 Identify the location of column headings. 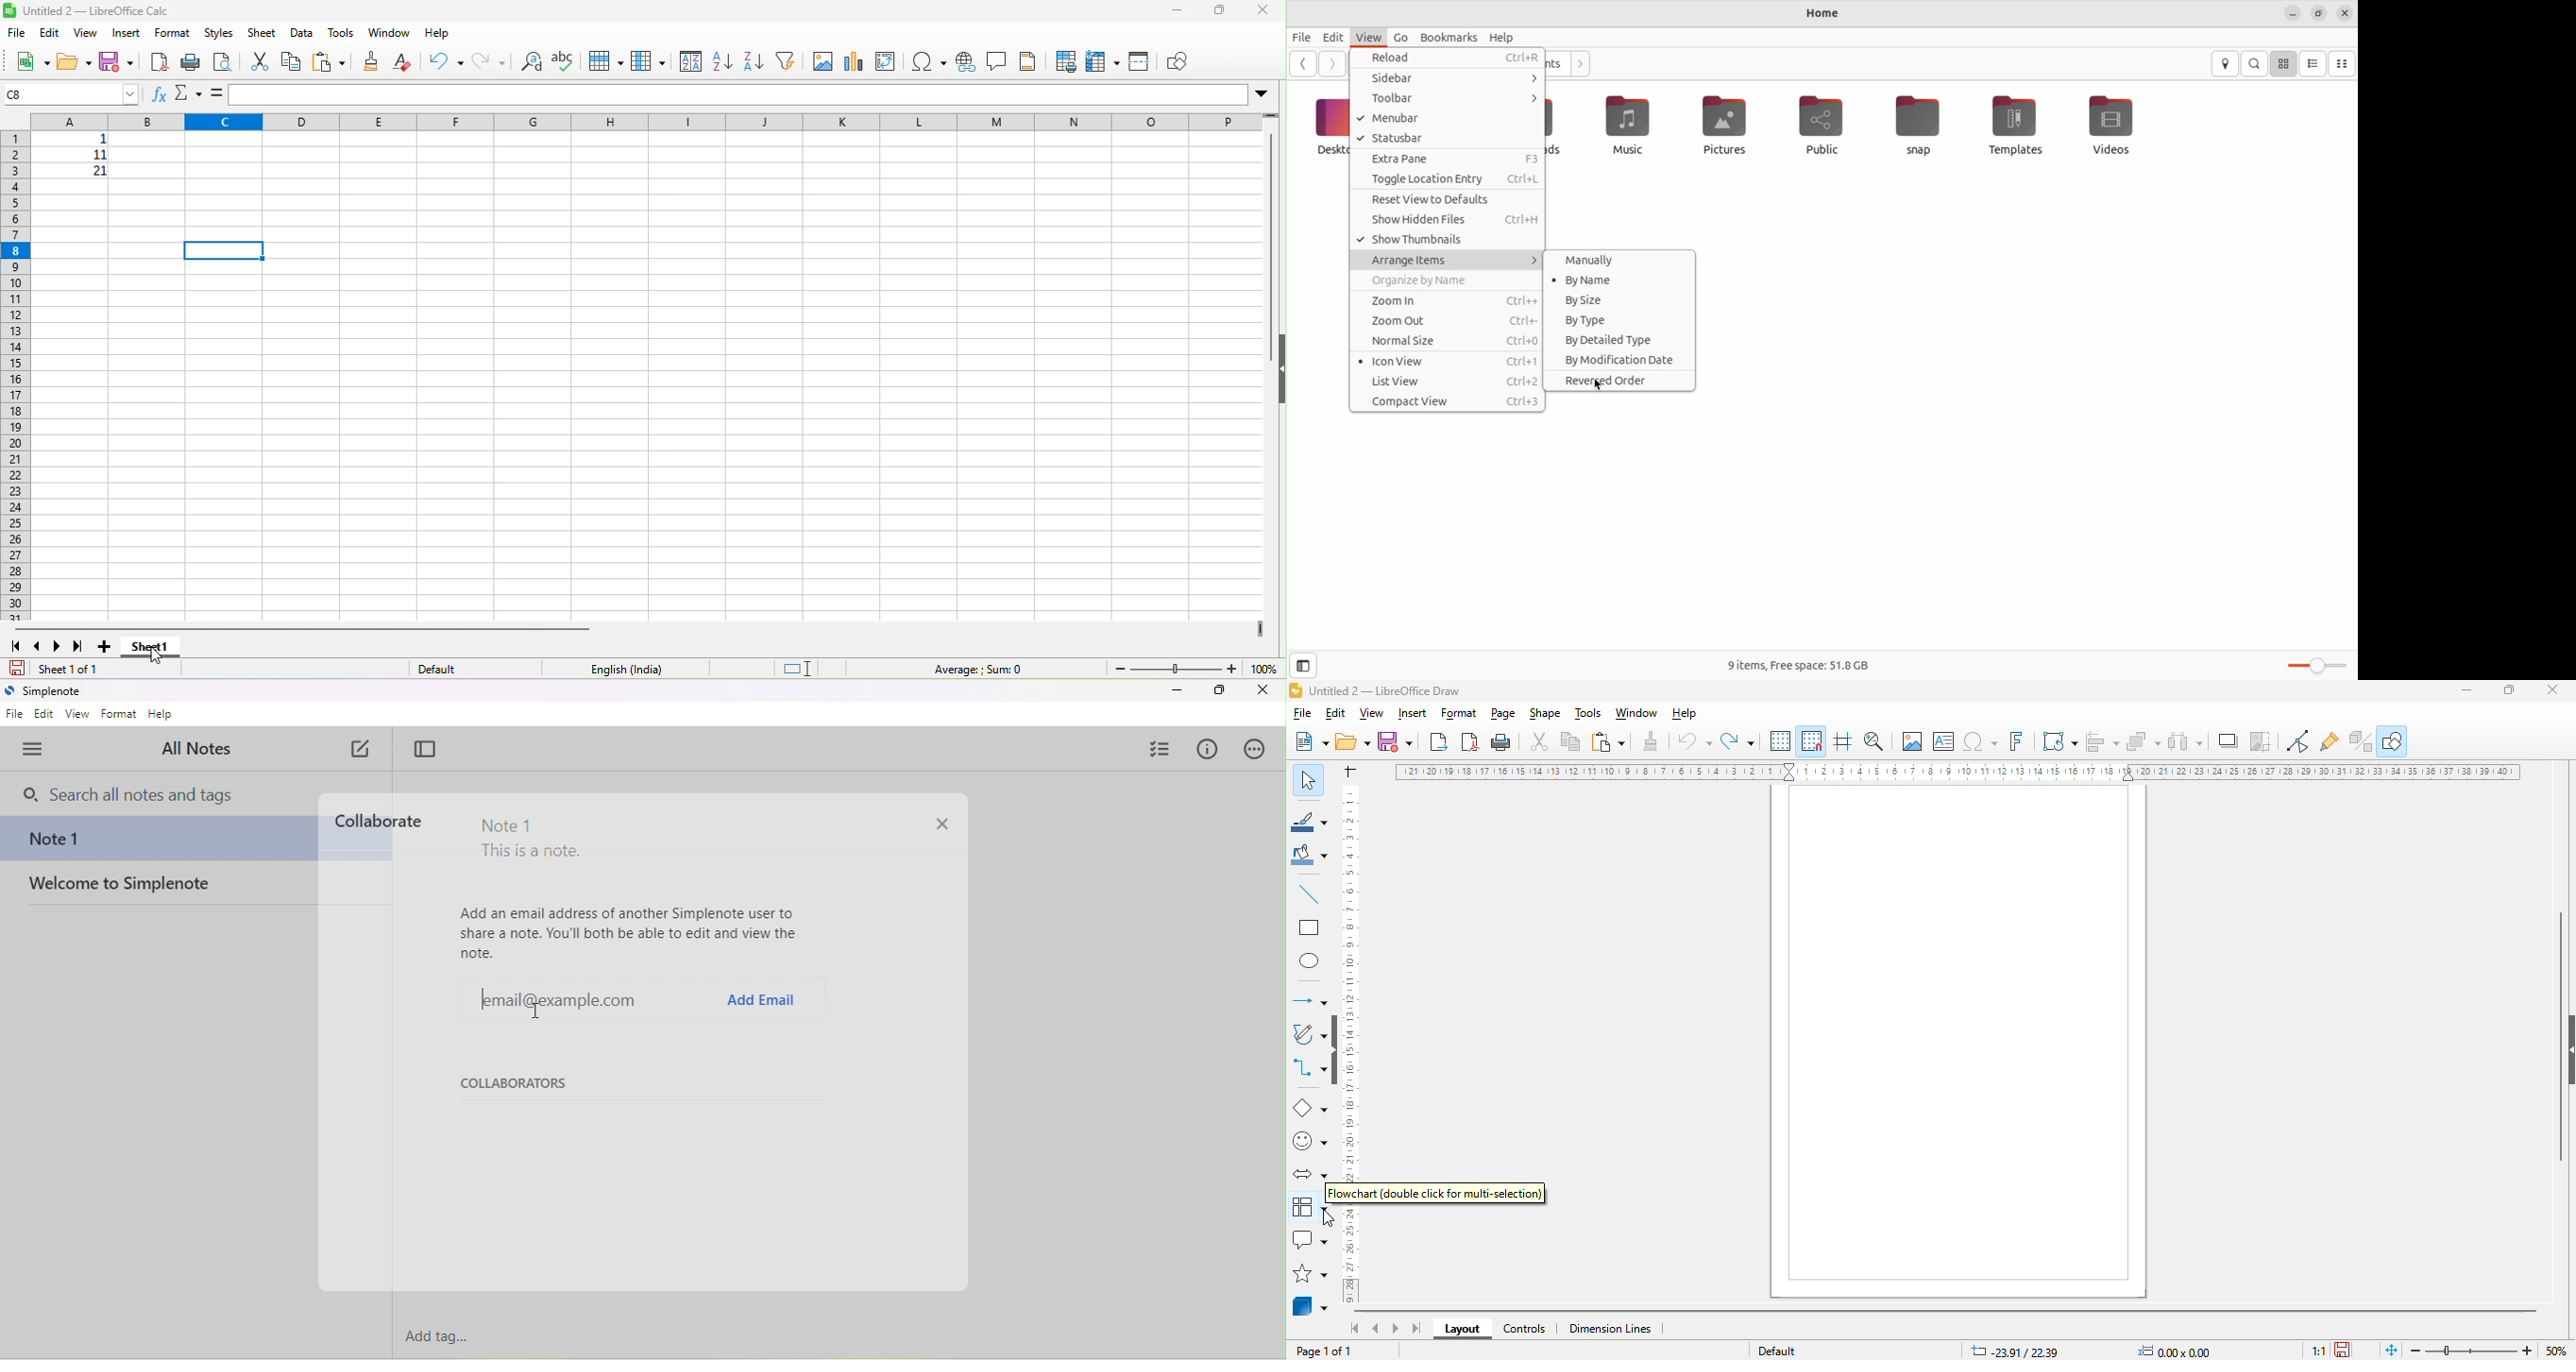
(637, 120).